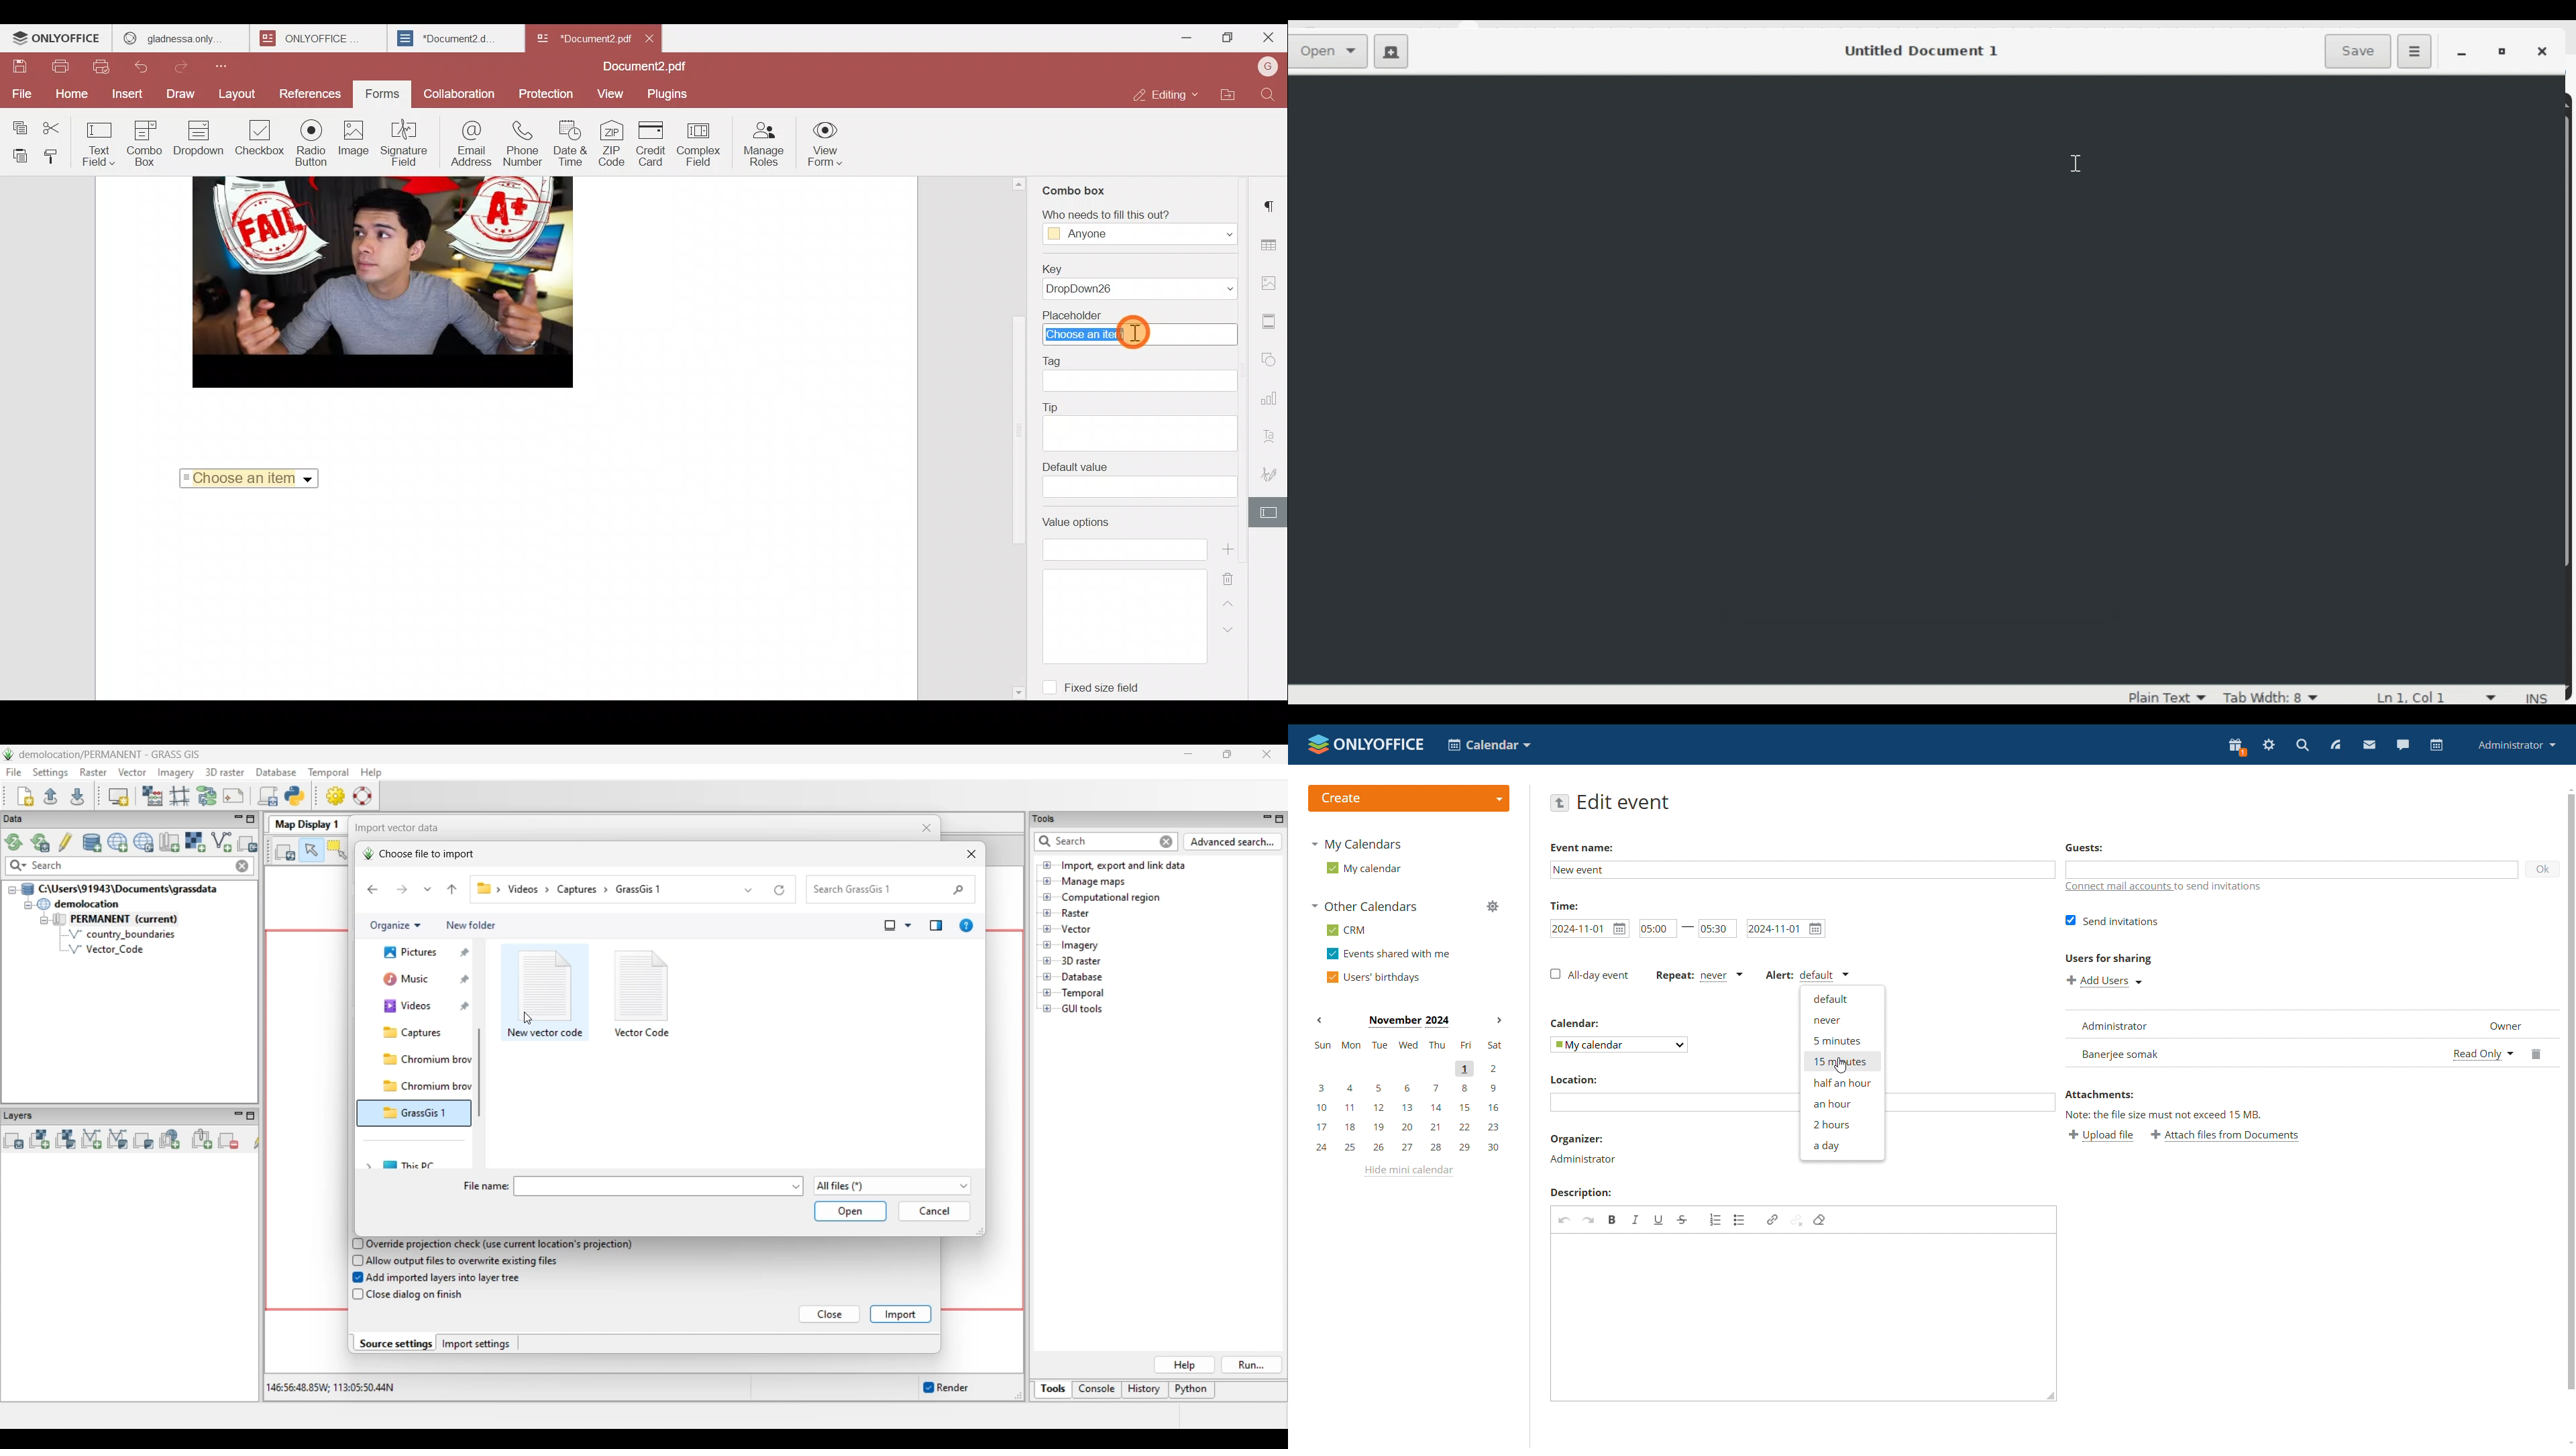 Image resolution: width=2576 pixels, height=1456 pixels. What do you see at coordinates (1589, 974) in the screenshot?
I see `all-day event checkboz` at bounding box center [1589, 974].